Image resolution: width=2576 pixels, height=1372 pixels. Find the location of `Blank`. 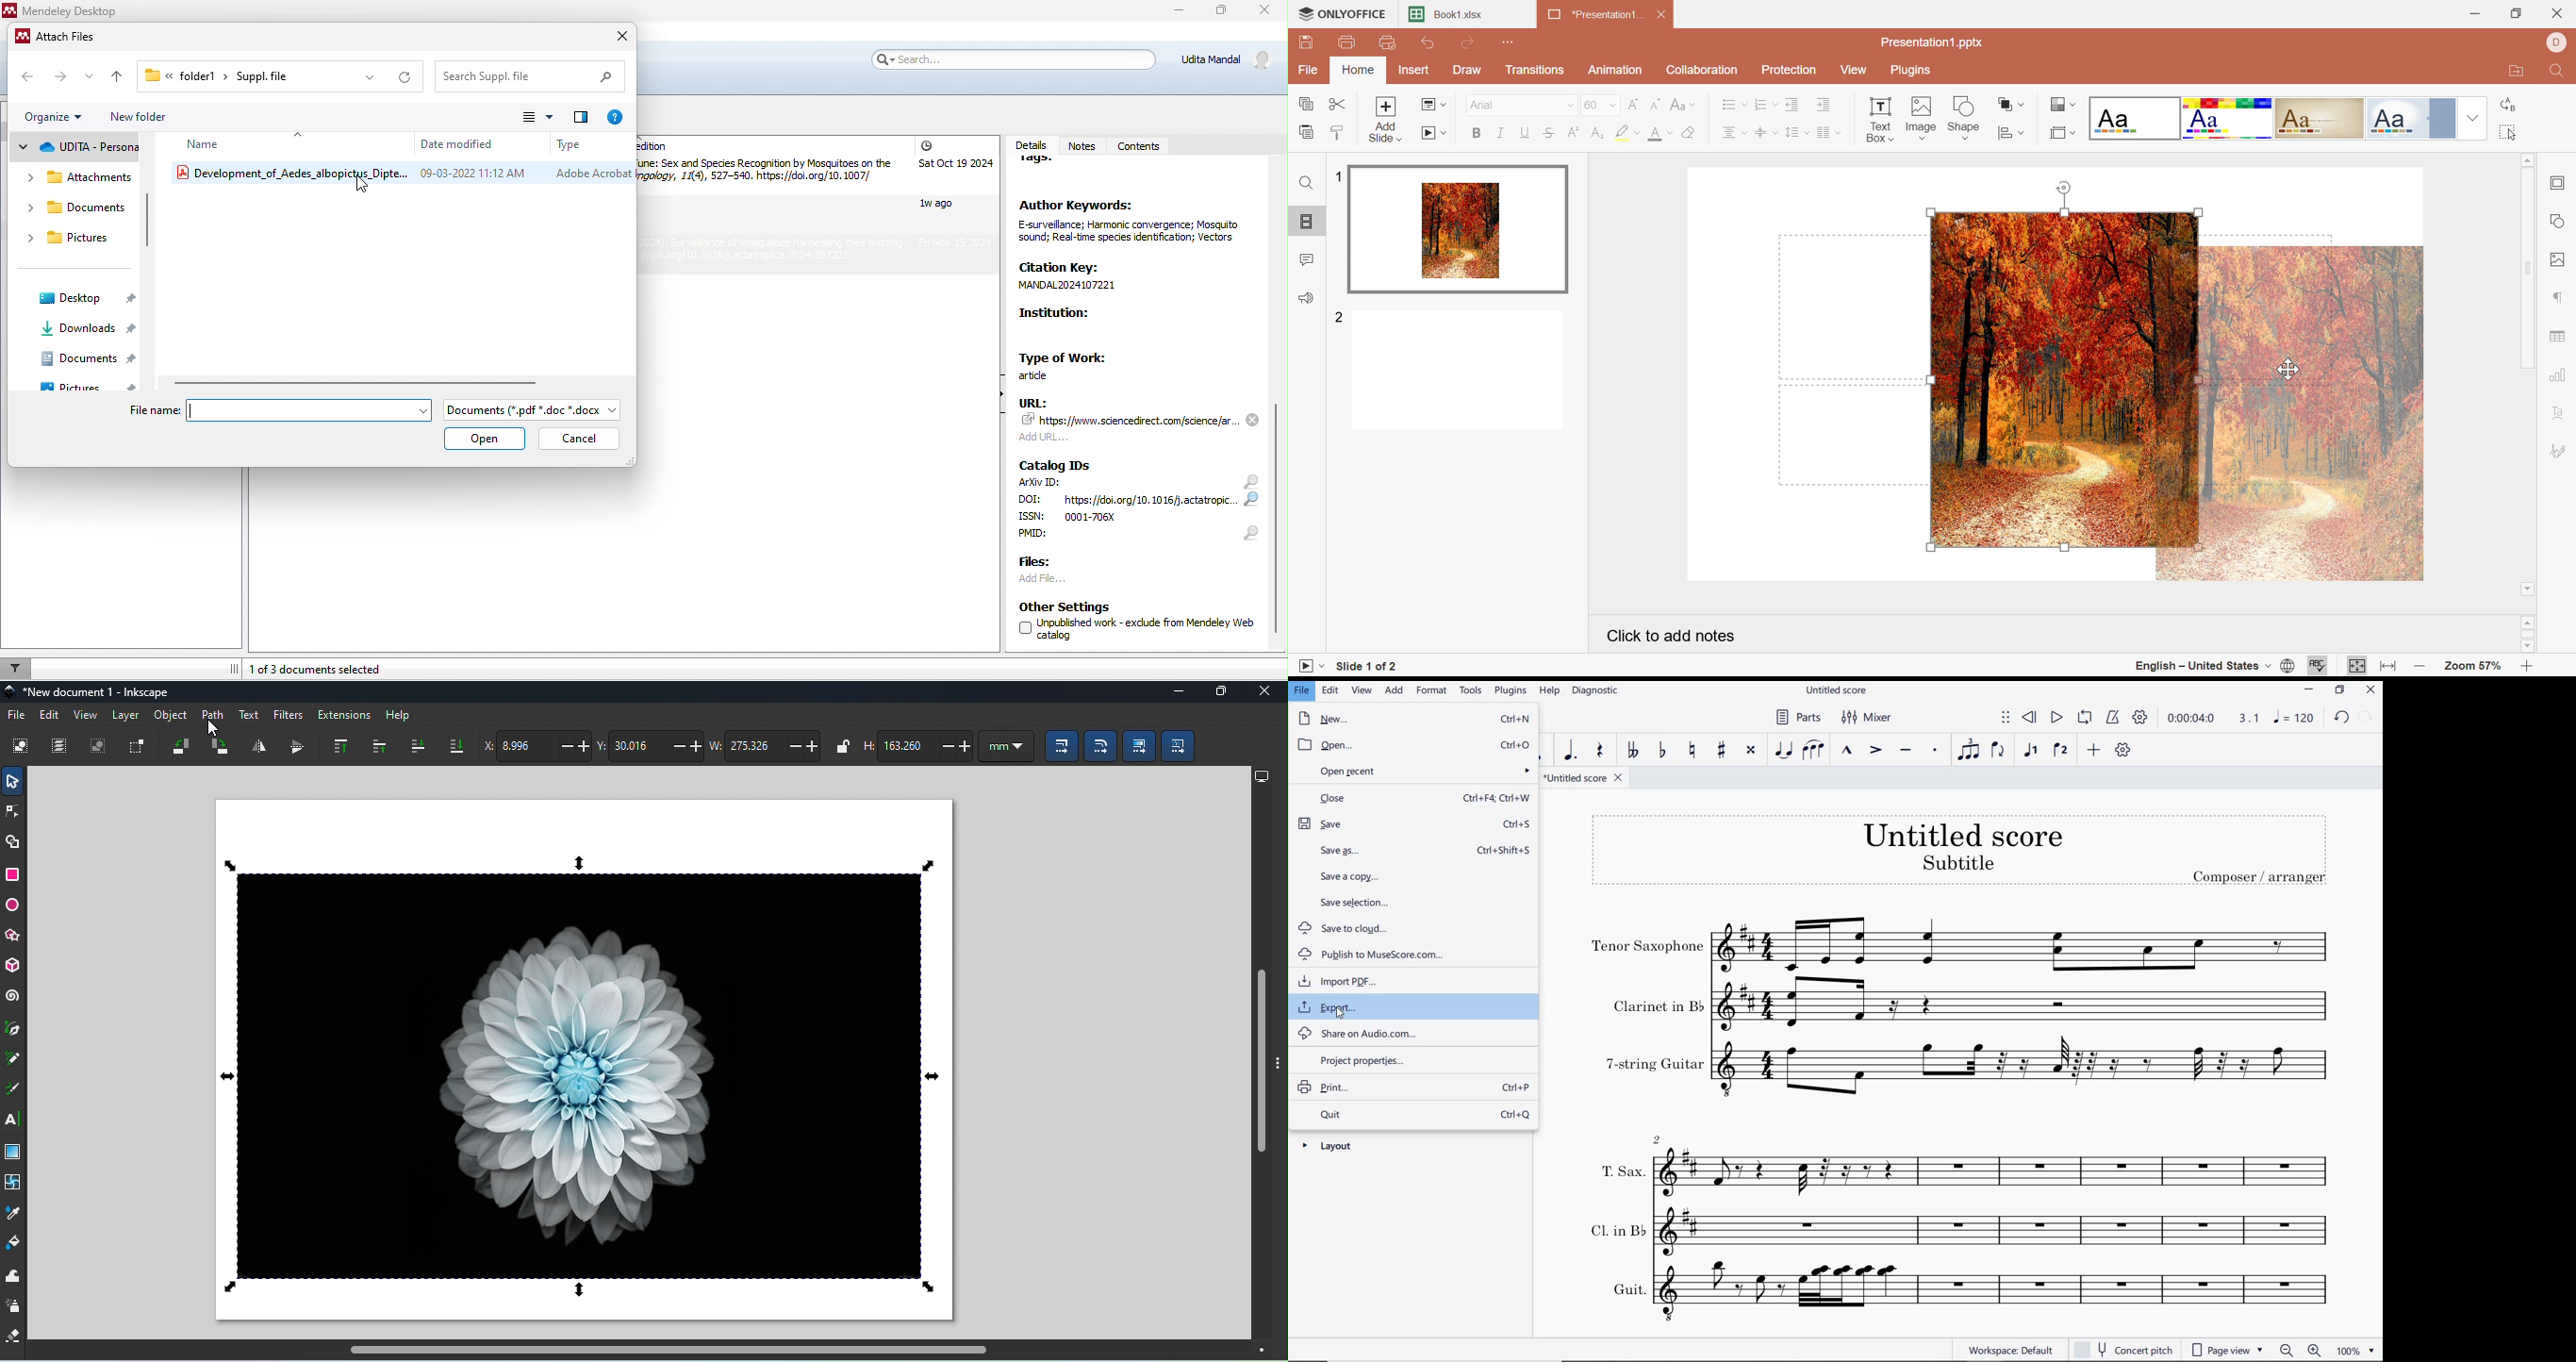

Blank is located at coordinates (2136, 118).